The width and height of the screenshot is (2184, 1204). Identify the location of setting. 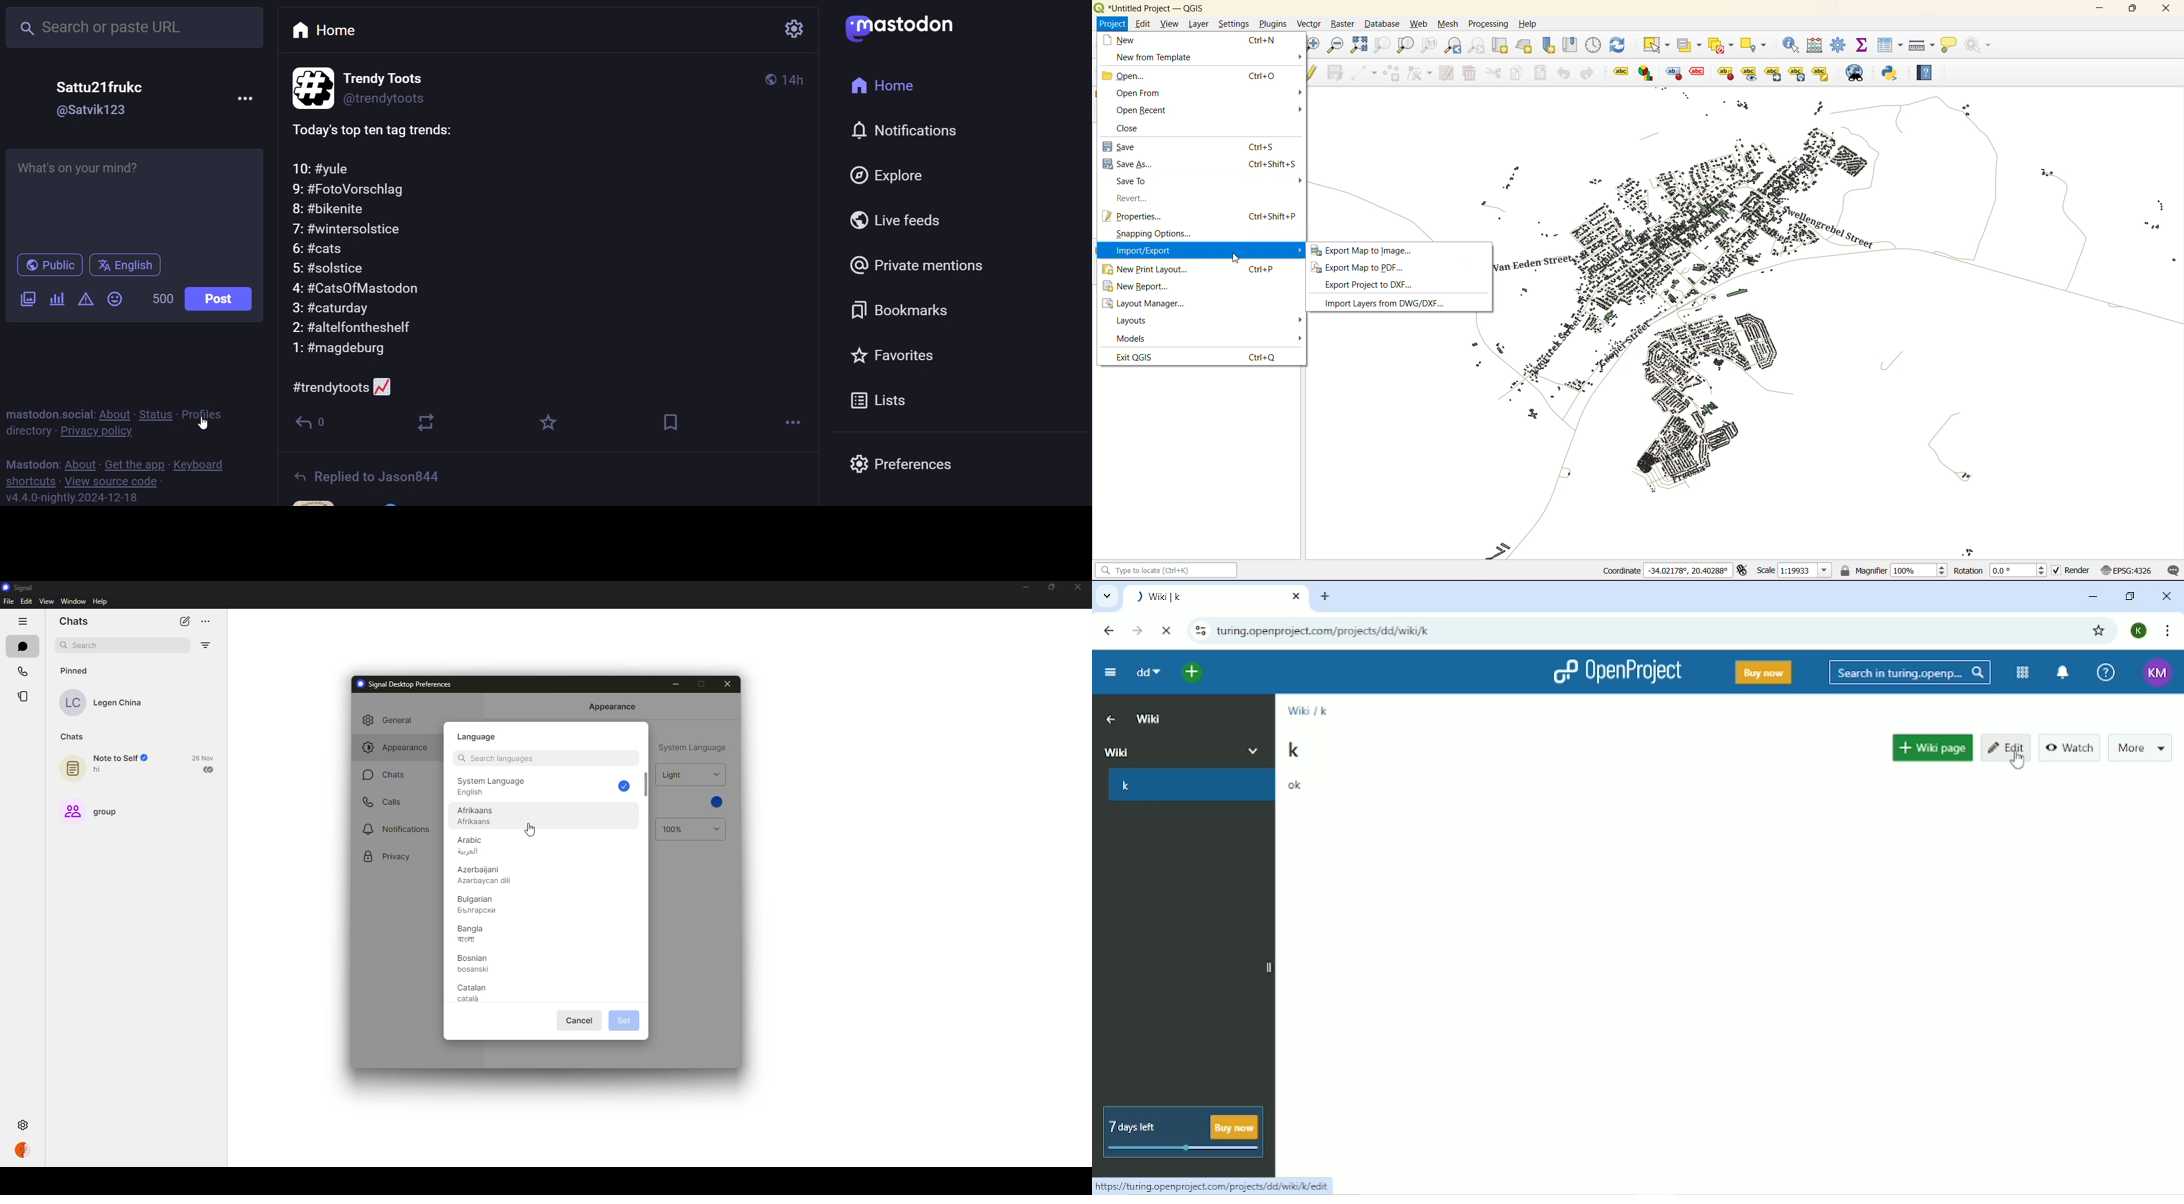
(794, 27).